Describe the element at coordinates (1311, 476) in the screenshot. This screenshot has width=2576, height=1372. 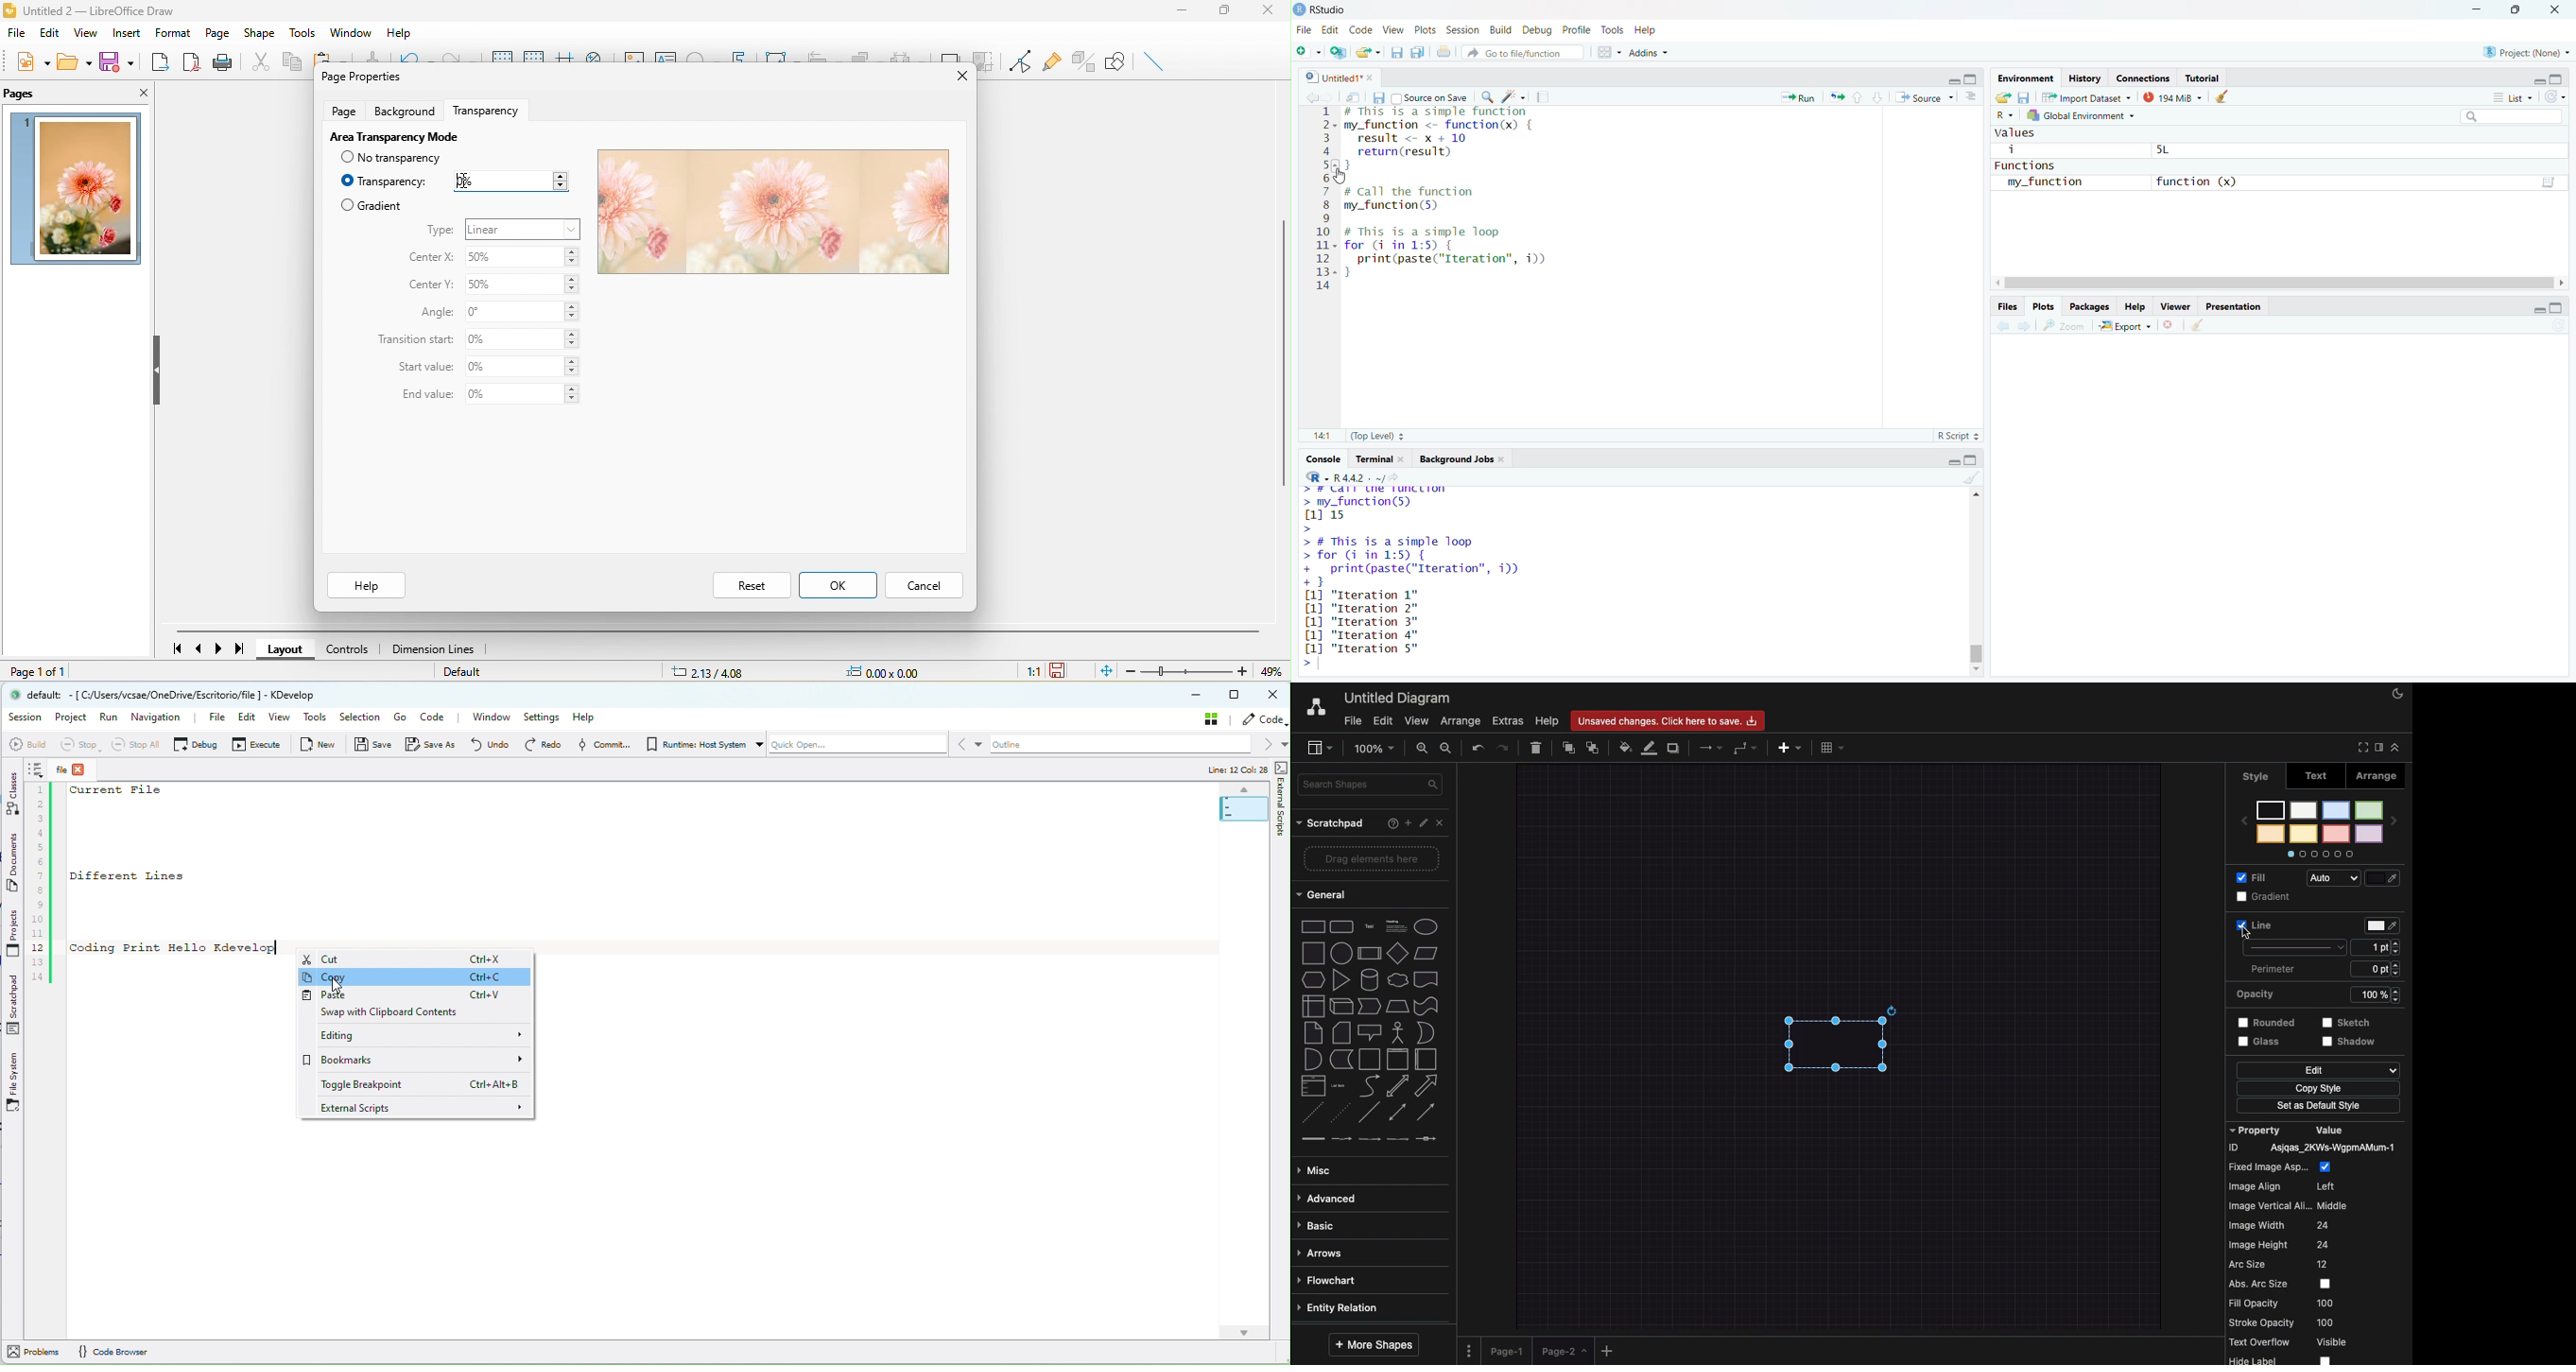
I see `language select` at that location.